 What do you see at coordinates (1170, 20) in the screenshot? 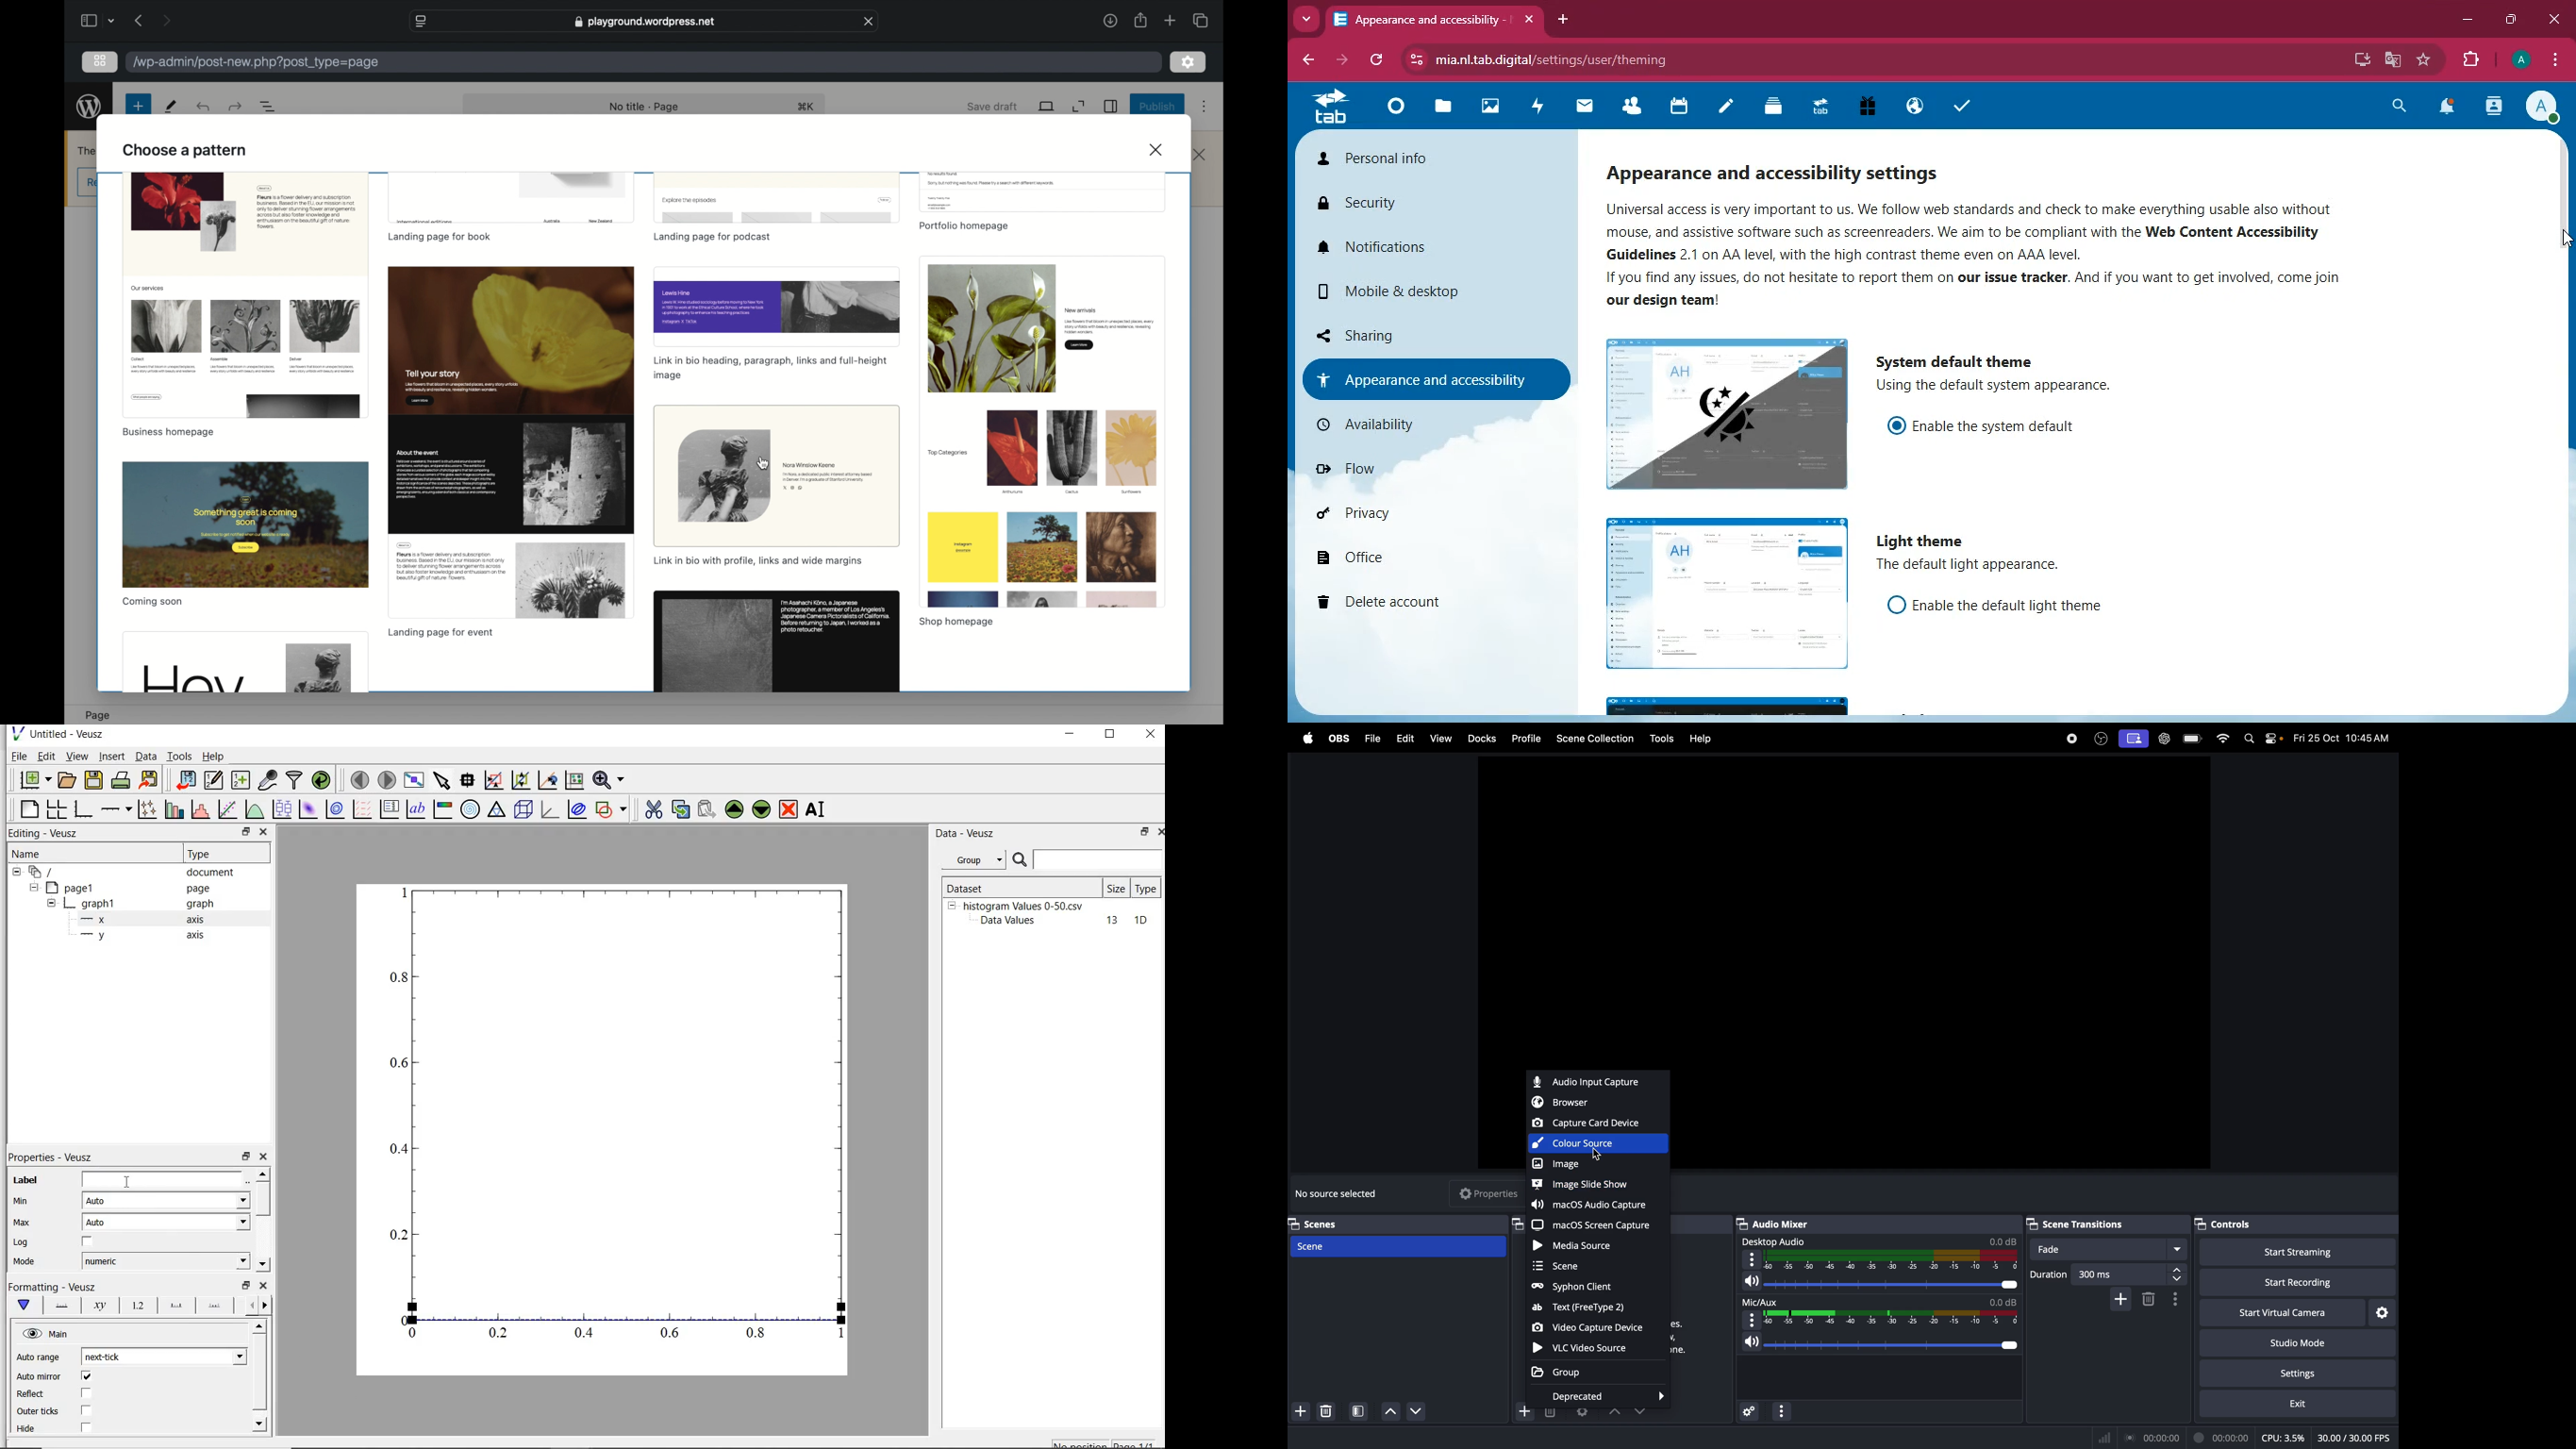
I see `new tab` at bounding box center [1170, 20].